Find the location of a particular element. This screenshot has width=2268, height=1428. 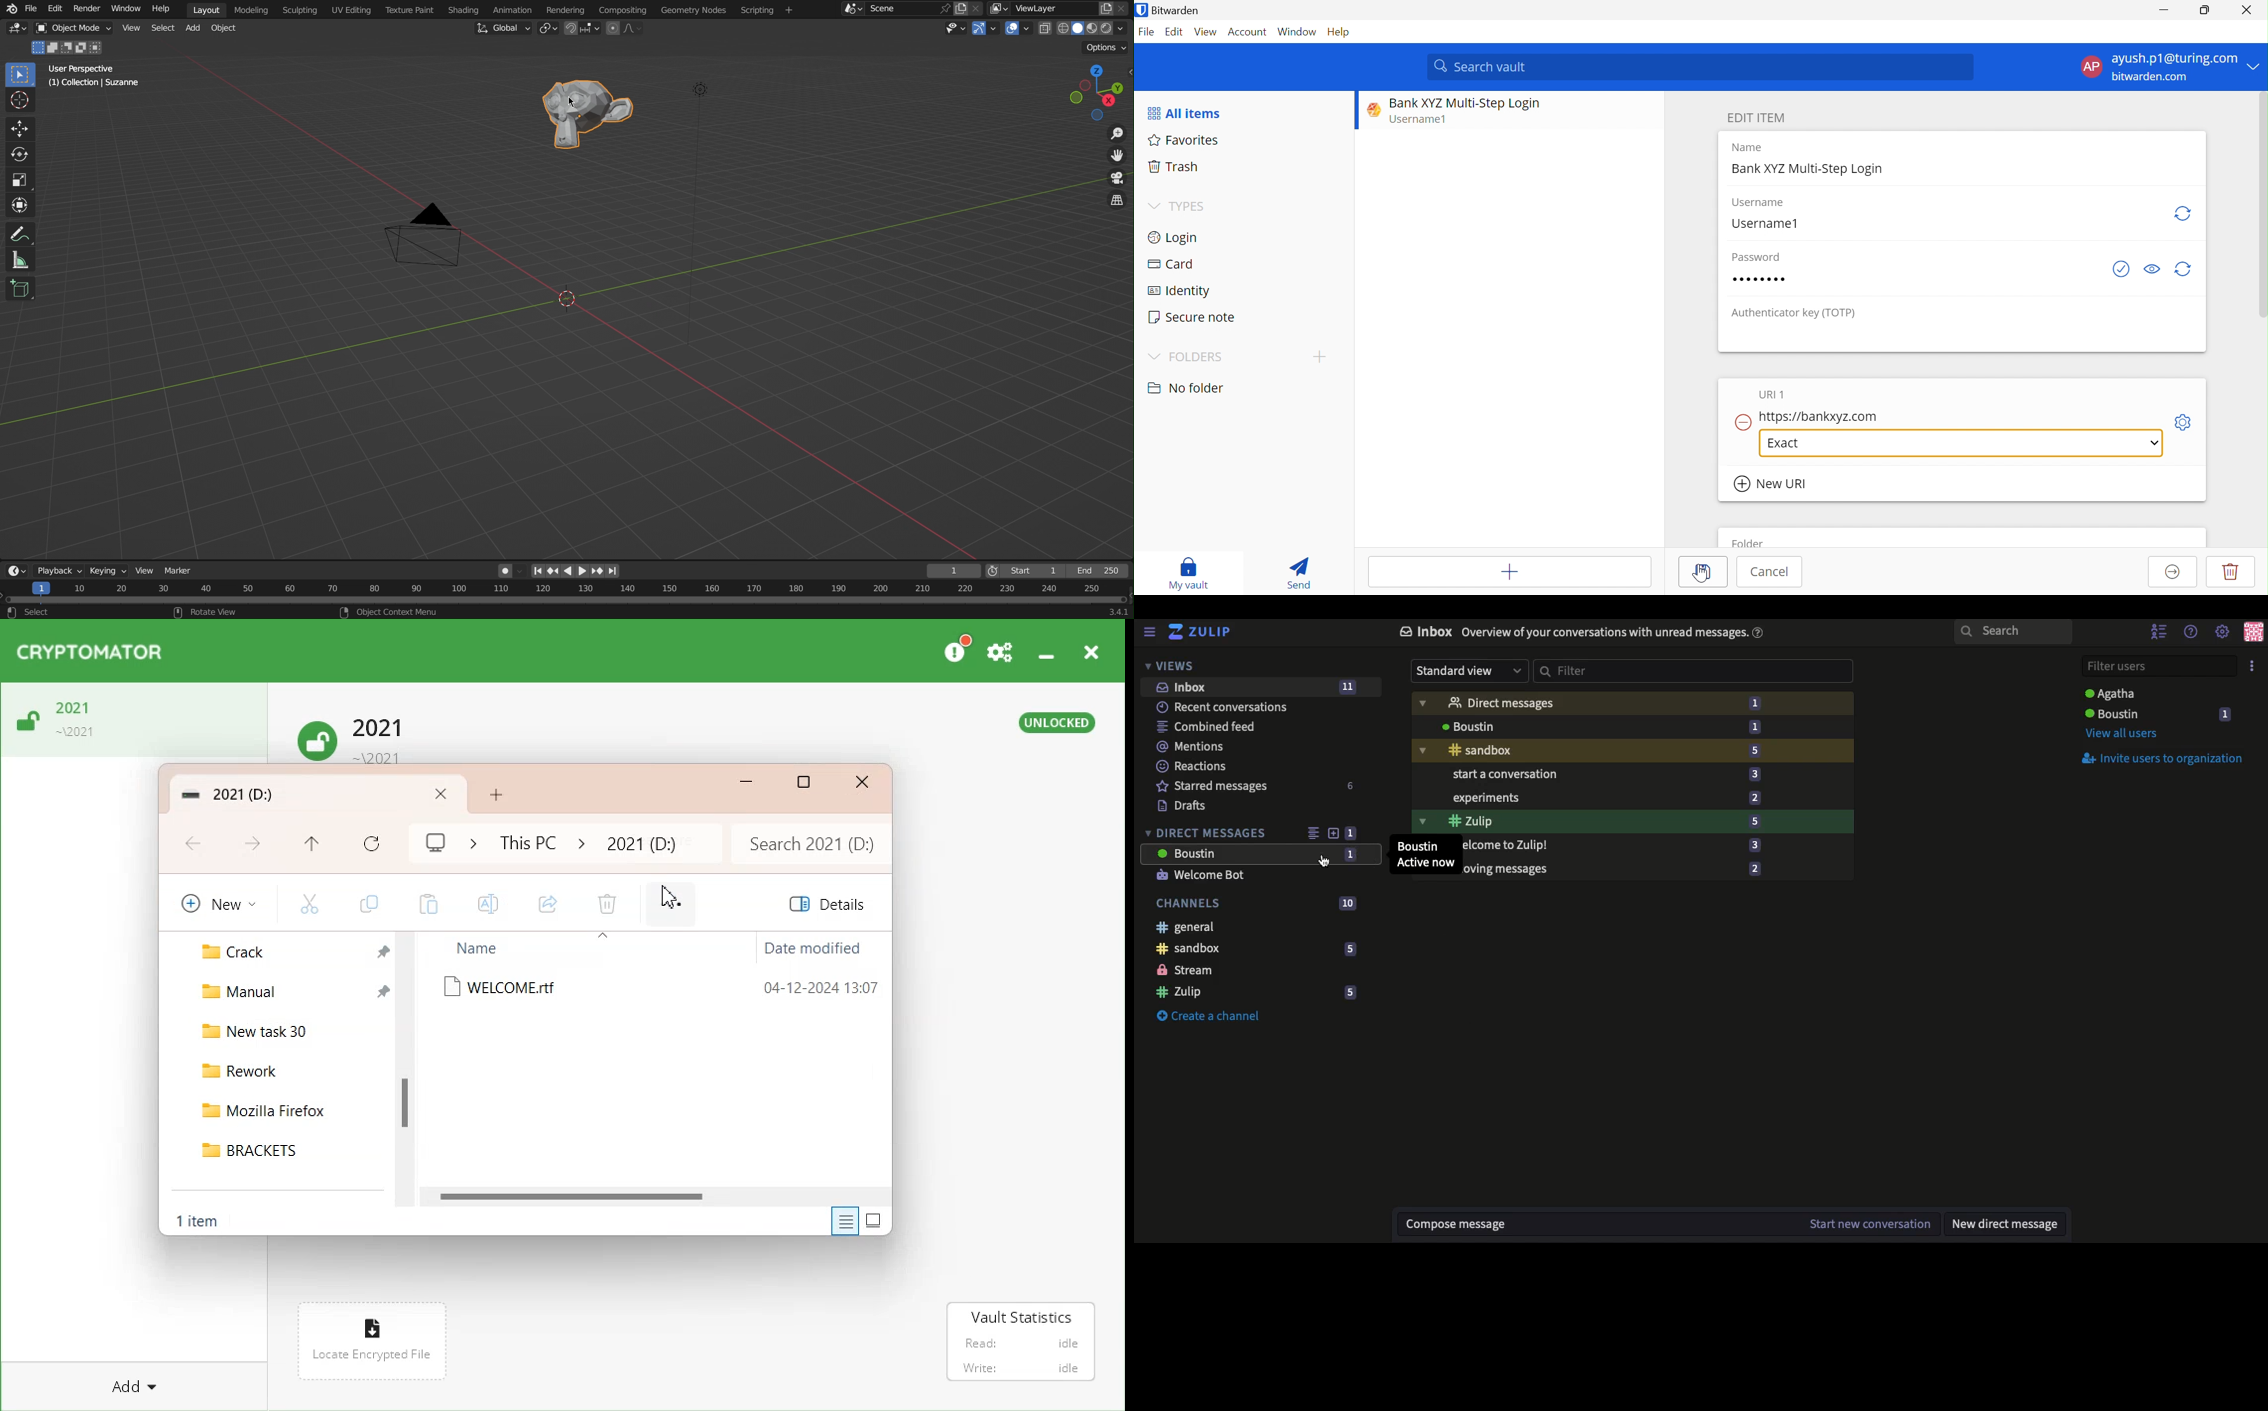

extend existing selection is located at coordinates (56, 49).